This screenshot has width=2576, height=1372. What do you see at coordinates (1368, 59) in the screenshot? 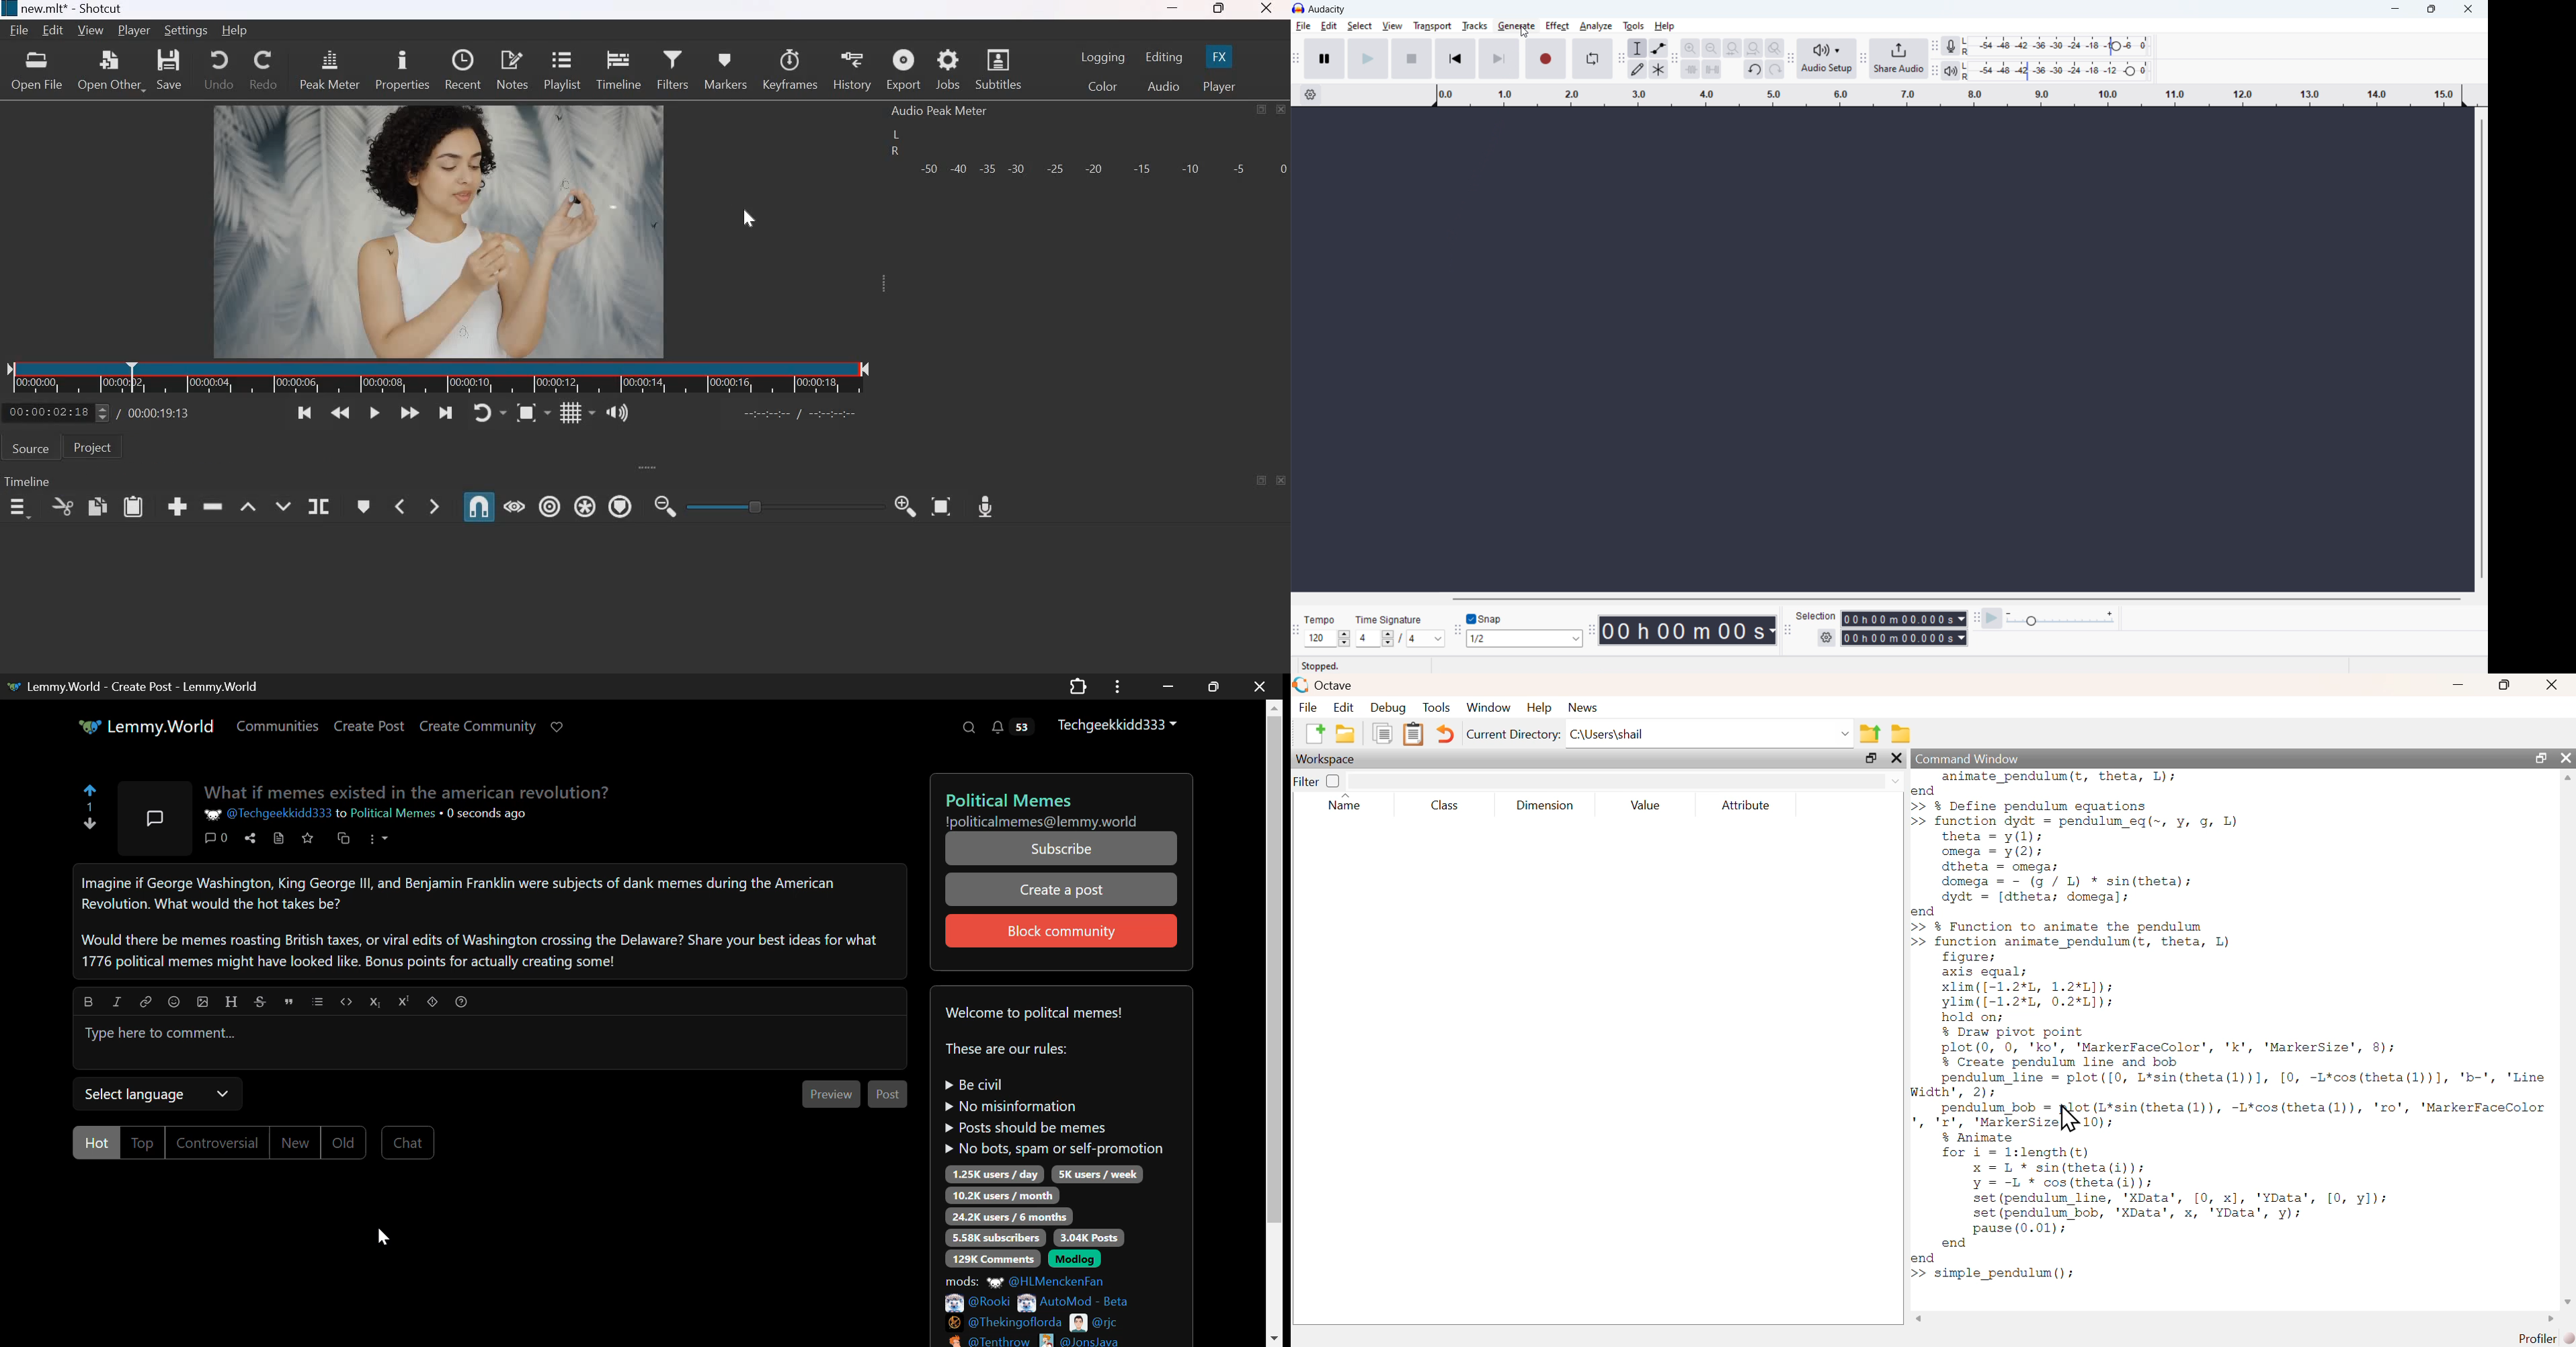
I see `play` at bounding box center [1368, 59].